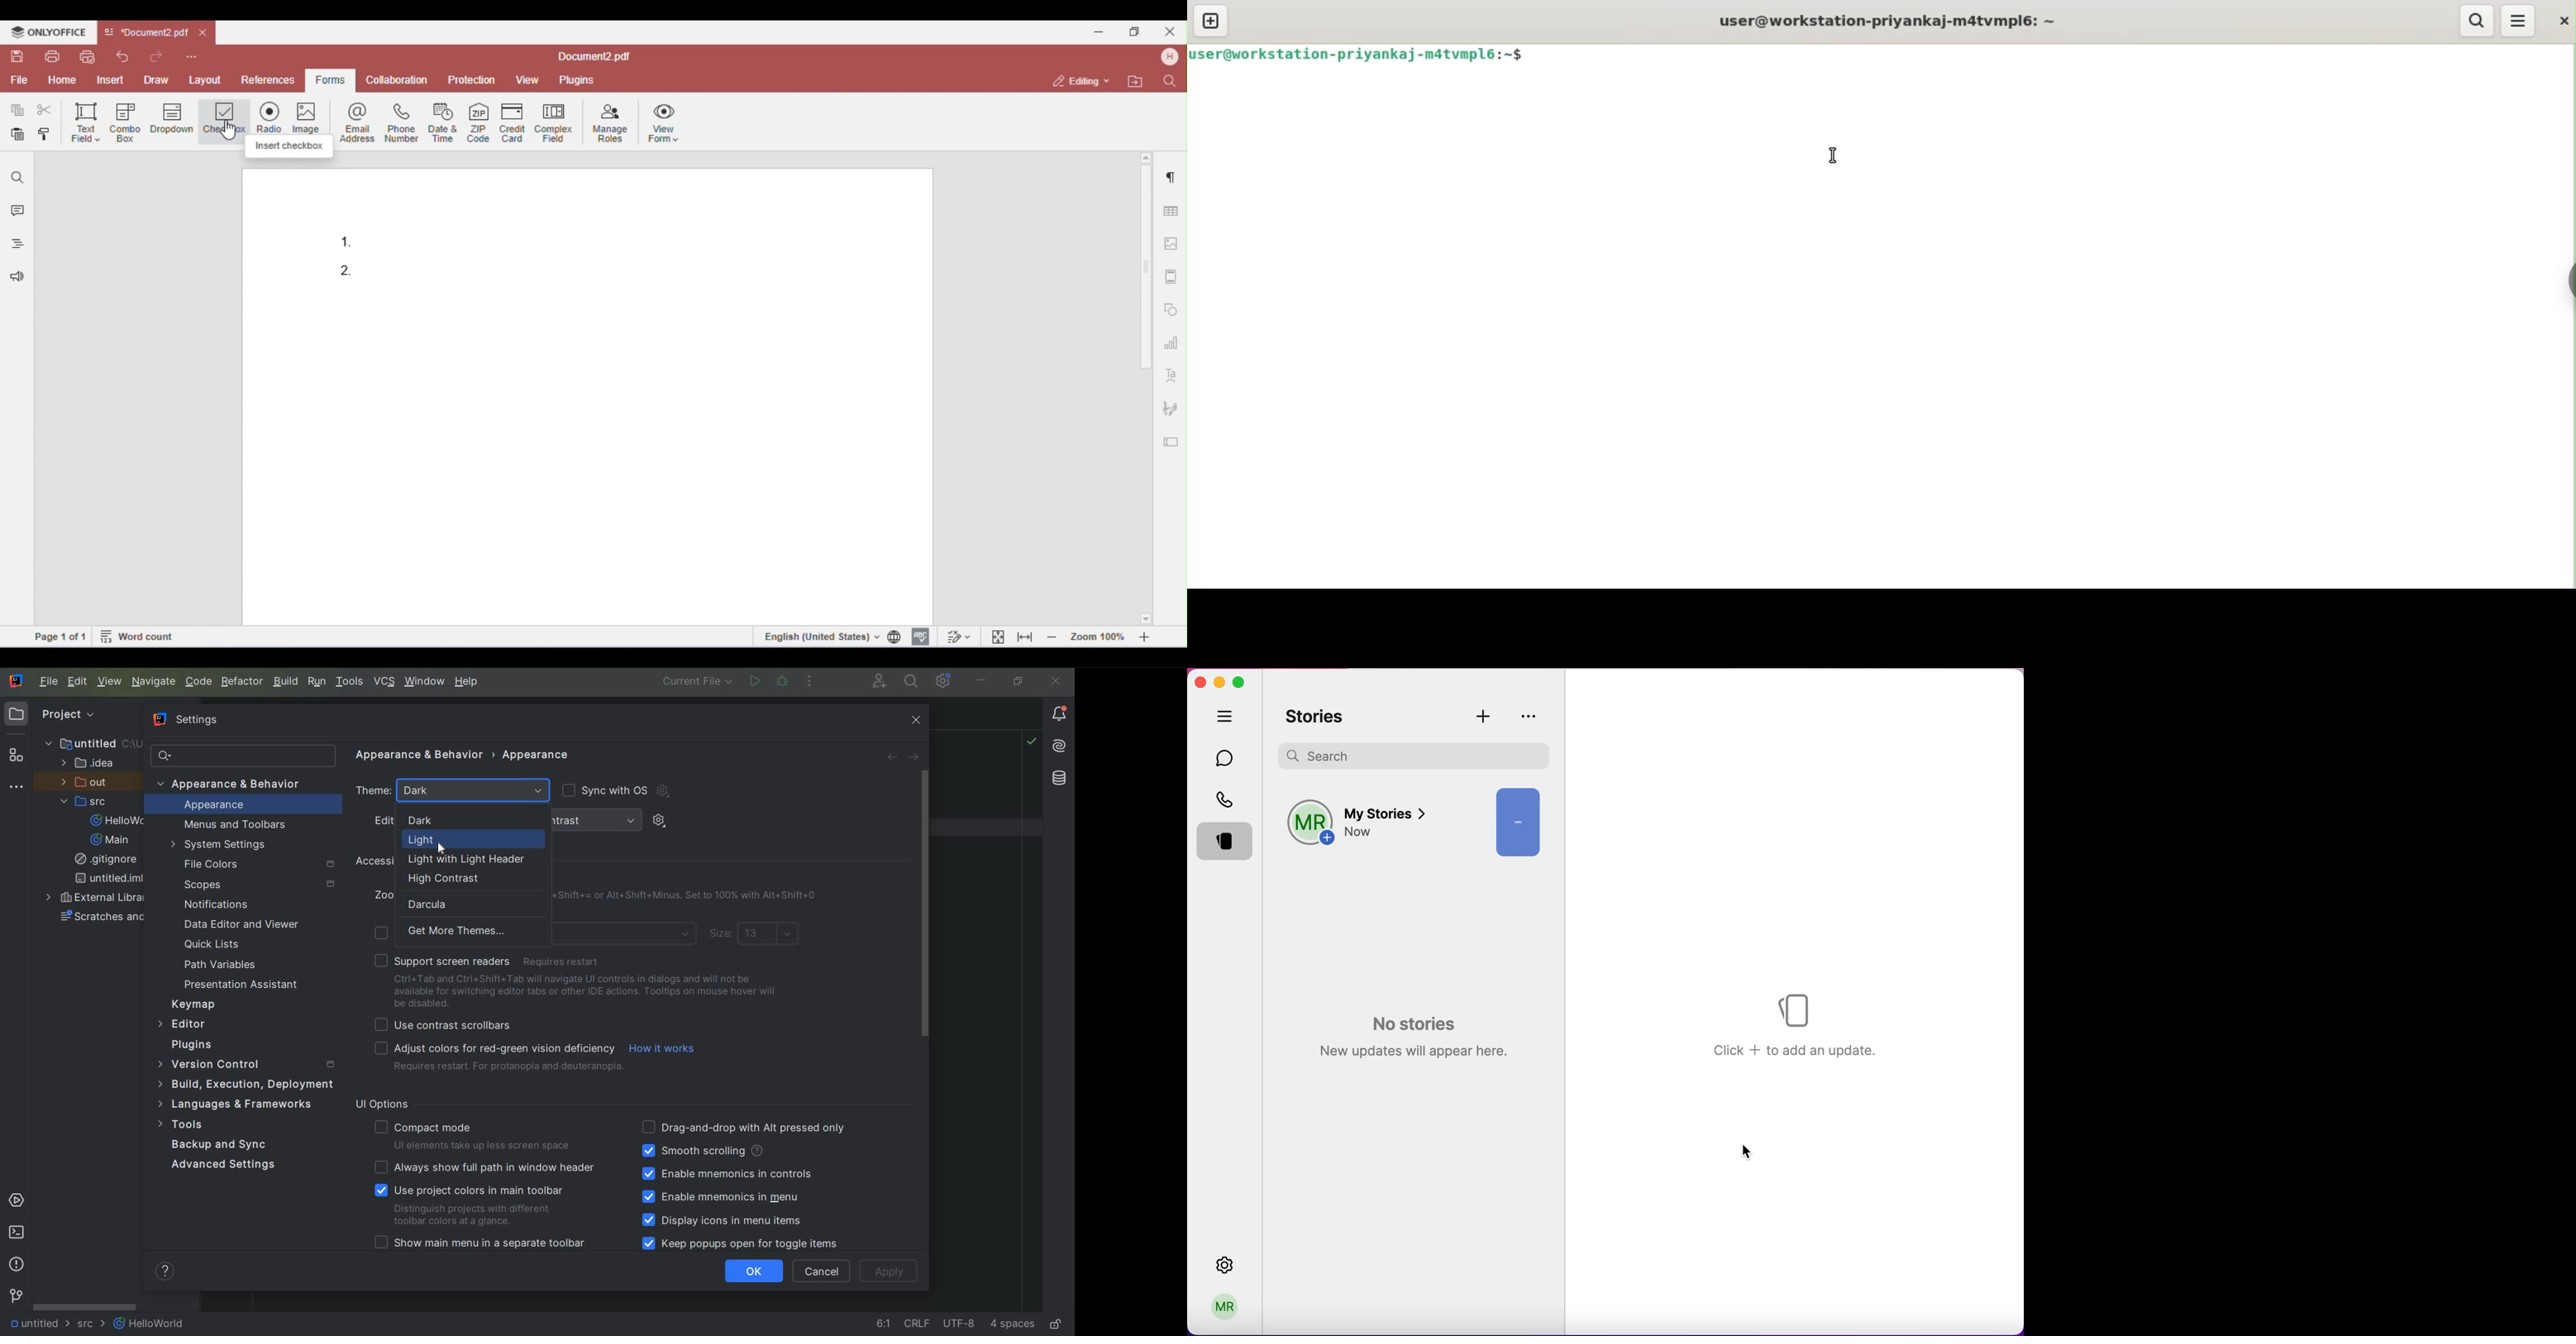 The width and height of the screenshot is (2576, 1344). Describe the element at coordinates (891, 1271) in the screenshot. I see `apply` at that location.